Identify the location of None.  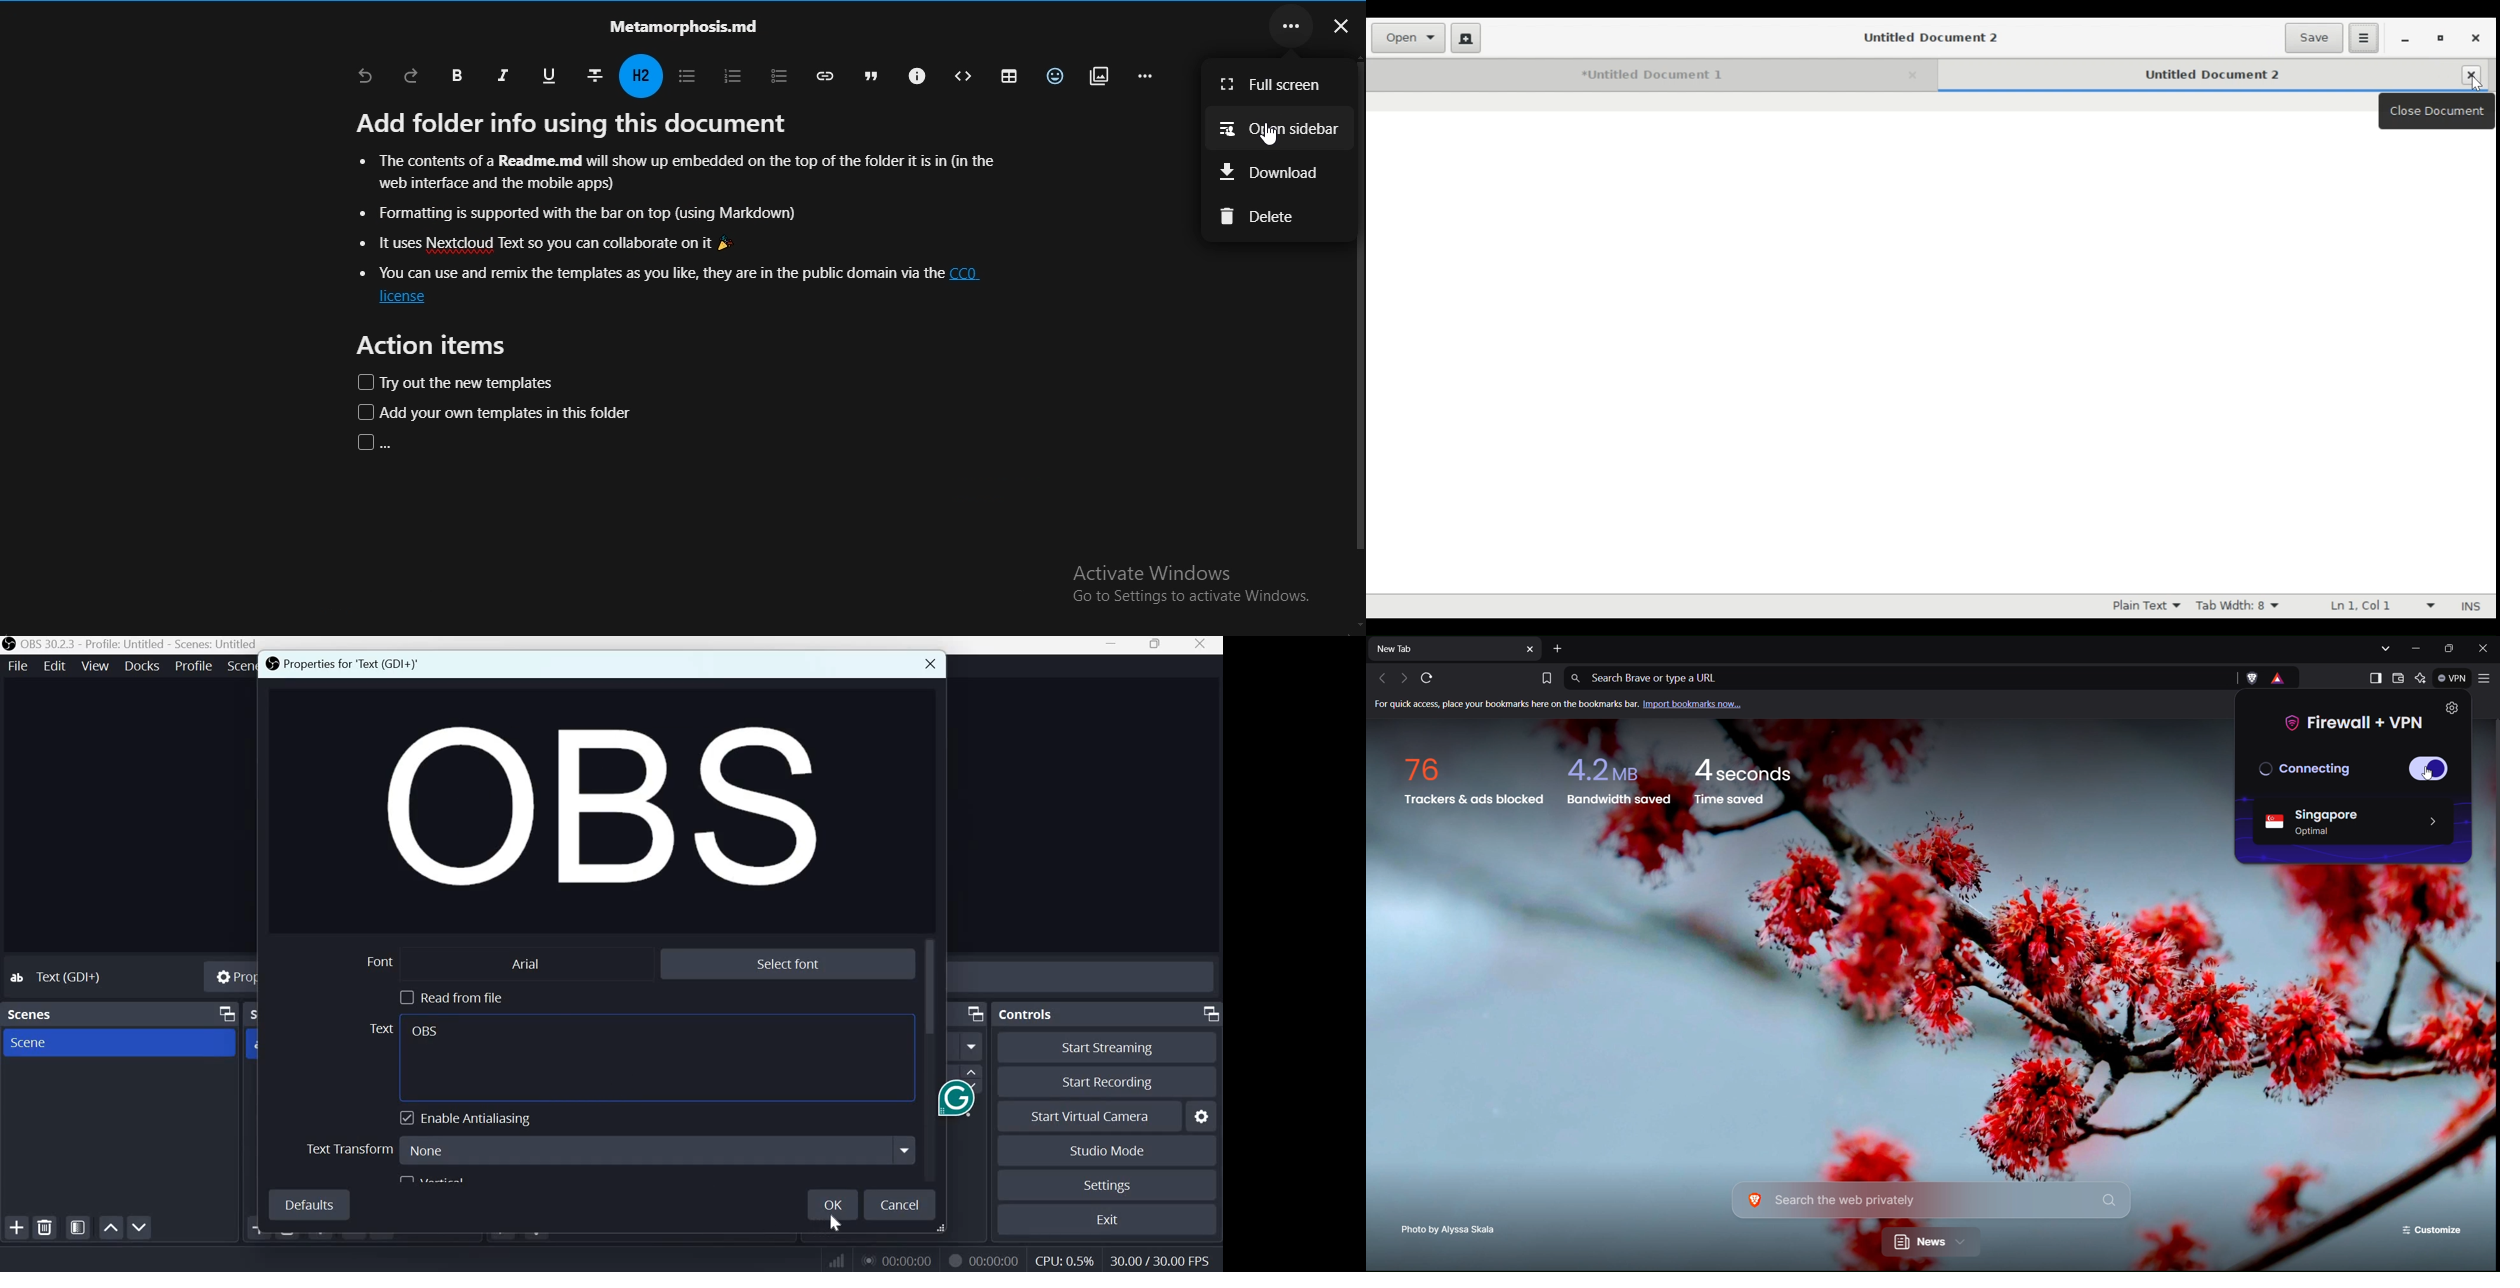
(657, 1148).